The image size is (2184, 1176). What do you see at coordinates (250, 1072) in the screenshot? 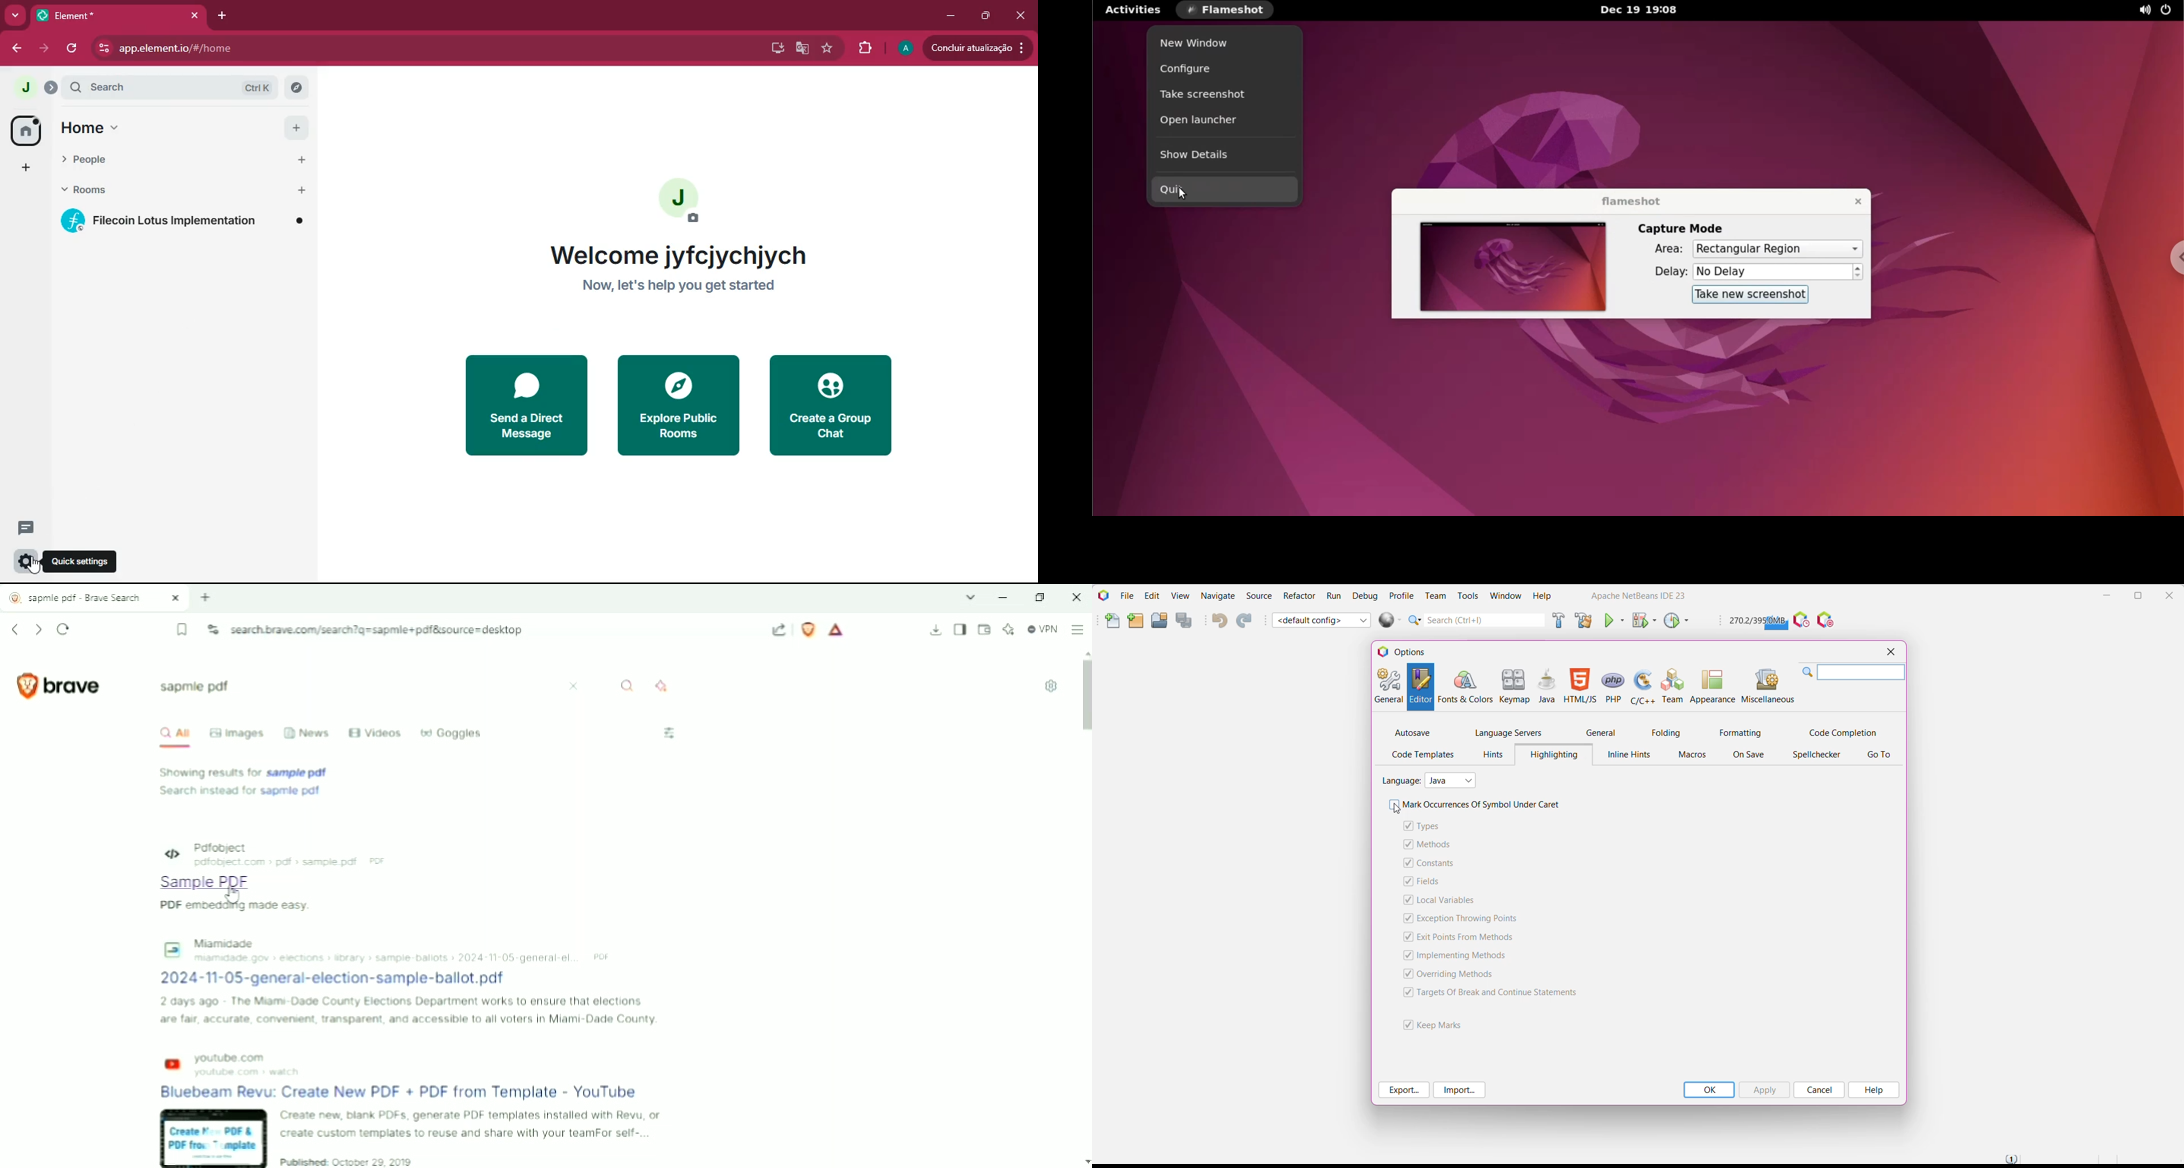
I see `youtube.com > watch` at bounding box center [250, 1072].